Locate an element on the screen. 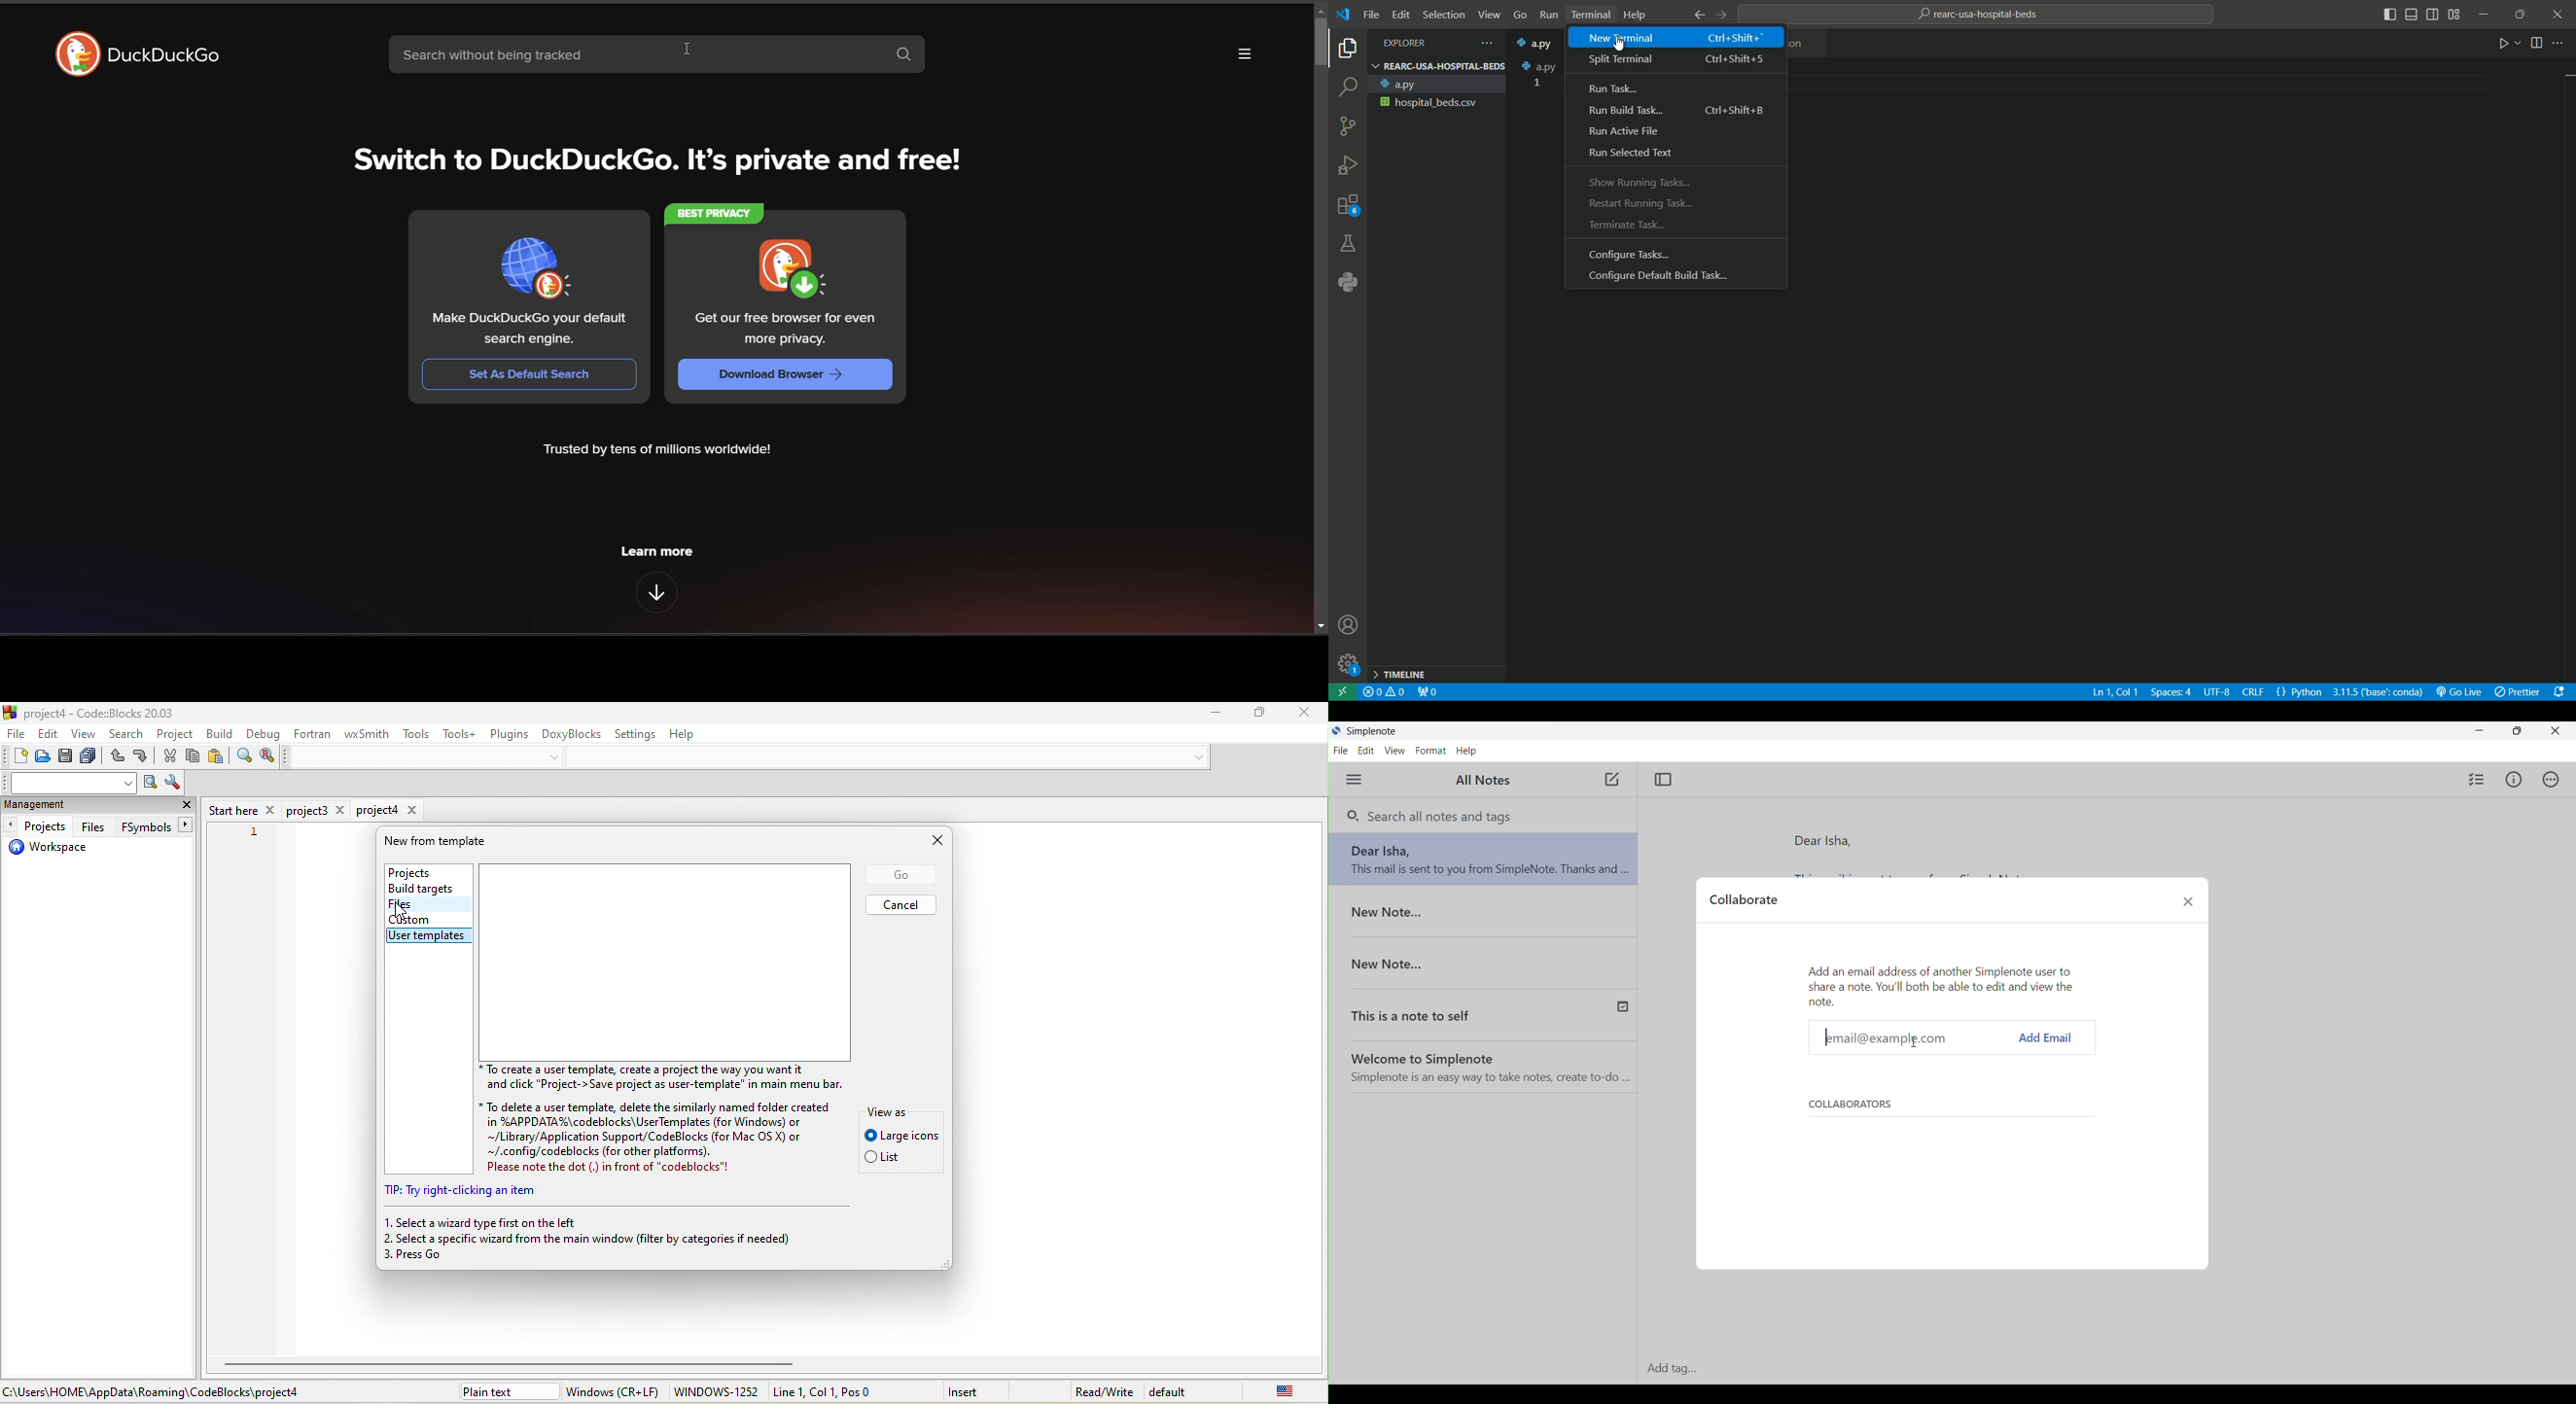 The image size is (2576, 1428). tools+ is located at coordinates (458, 733).